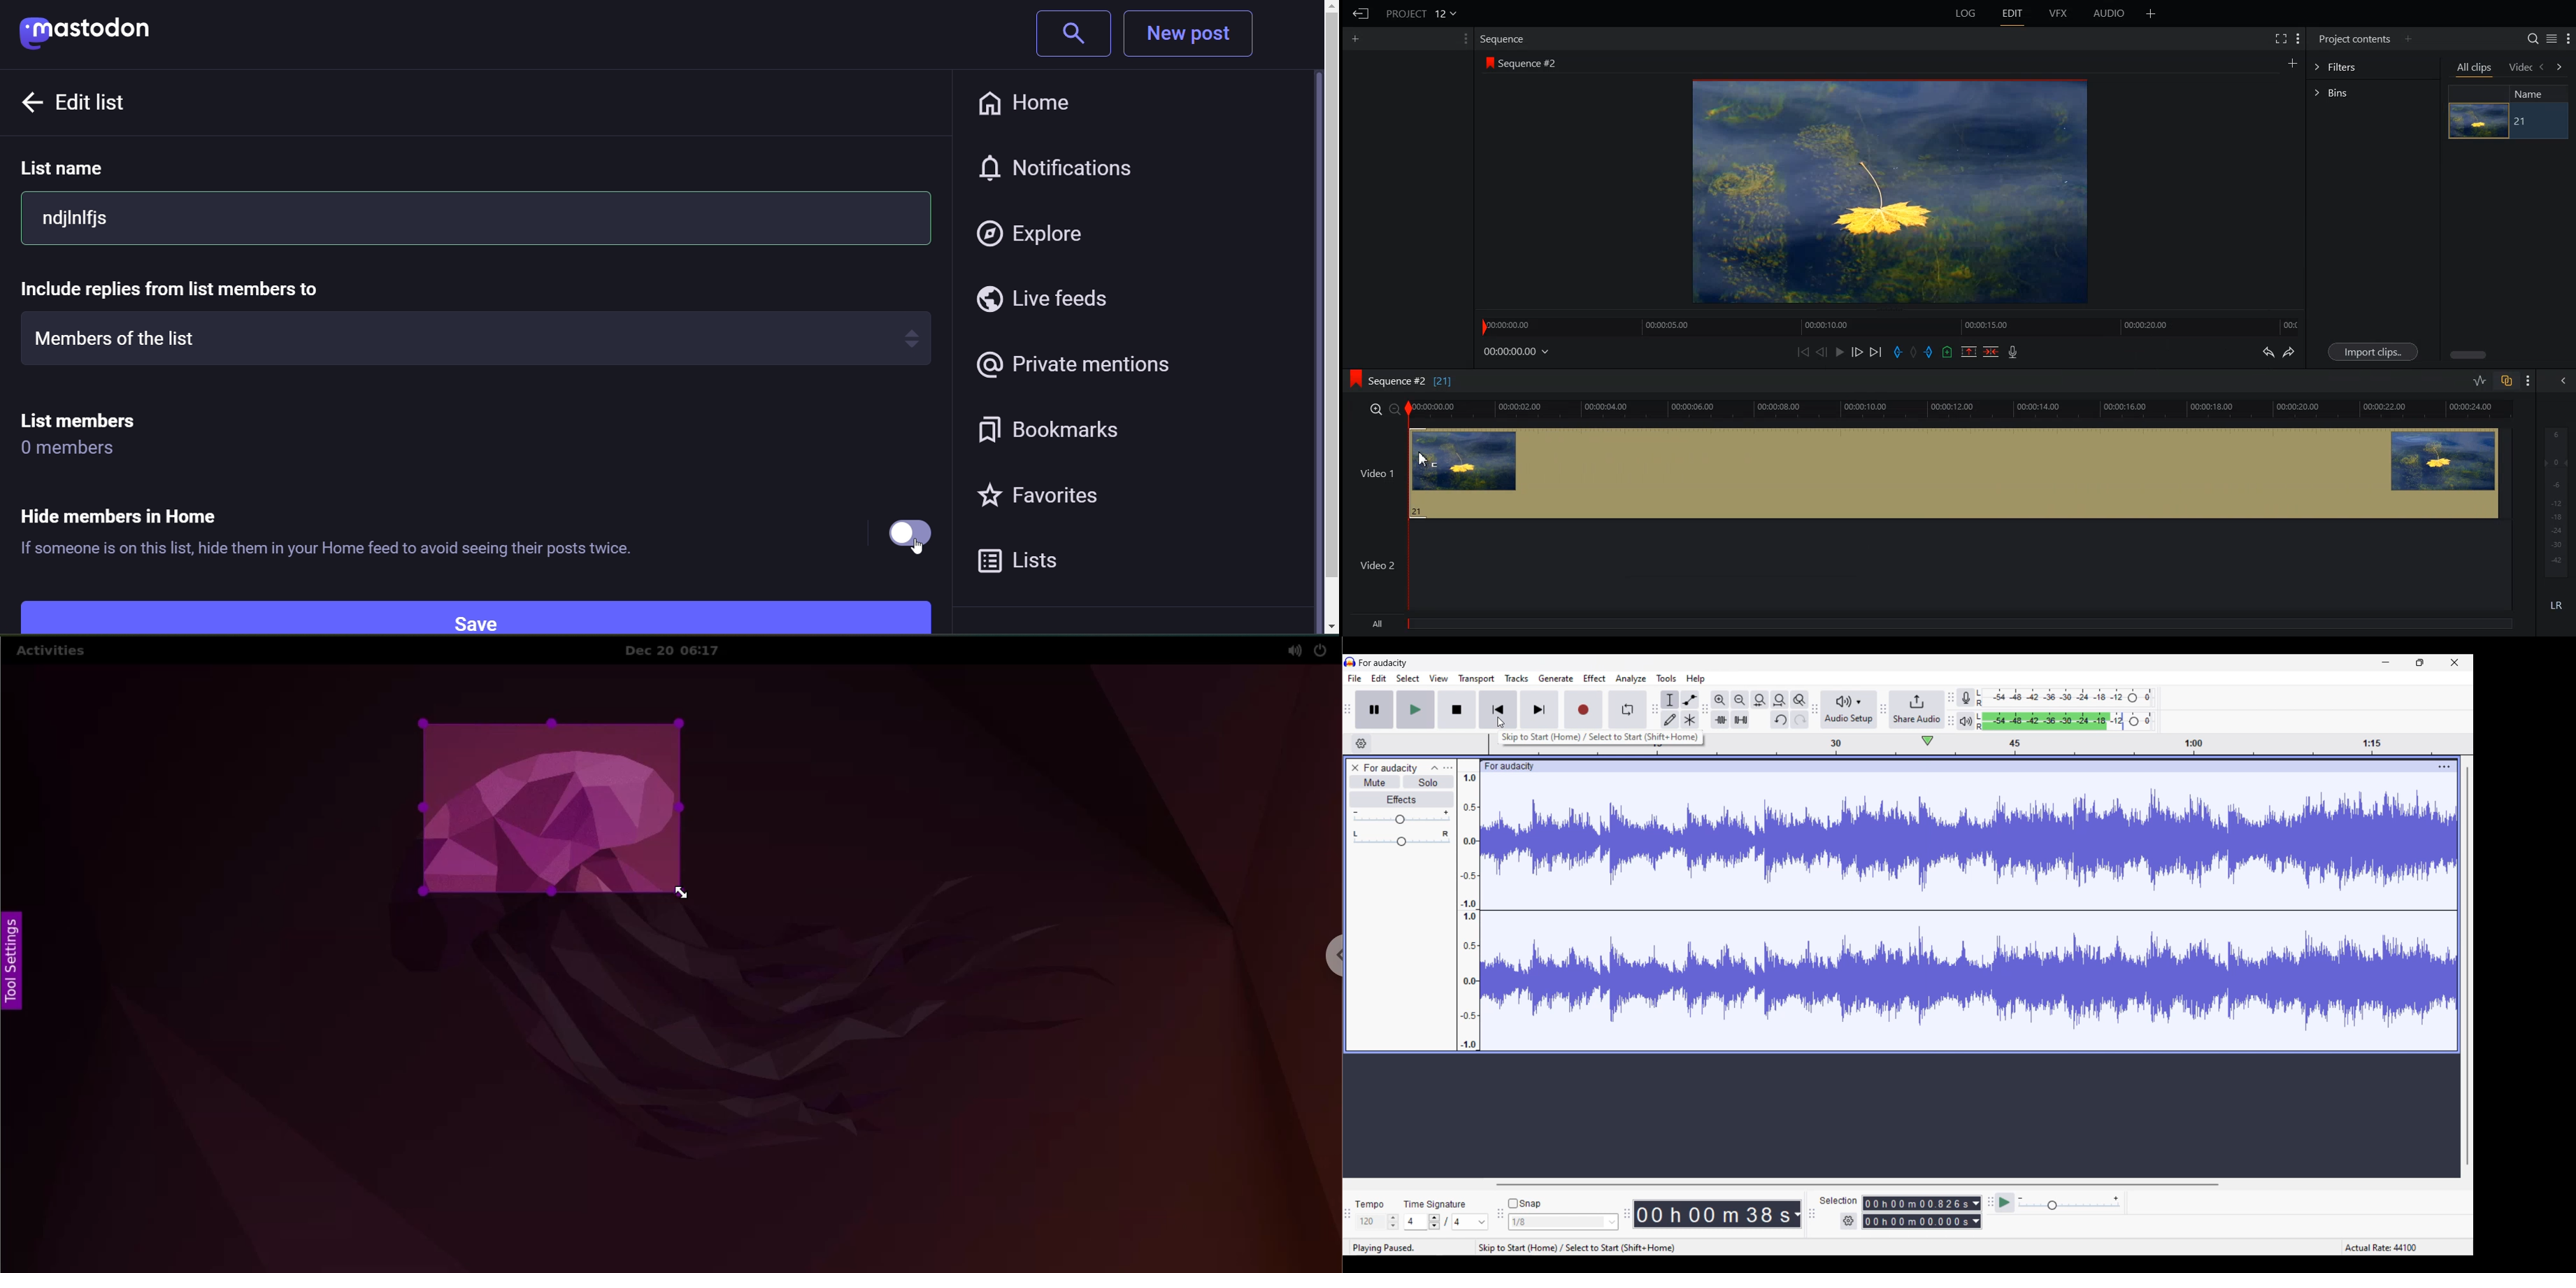 Image resolution: width=2576 pixels, height=1288 pixels. What do you see at coordinates (1350, 662) in the screenshot?
I see `Software logo` at bounding box center [1350, 662].